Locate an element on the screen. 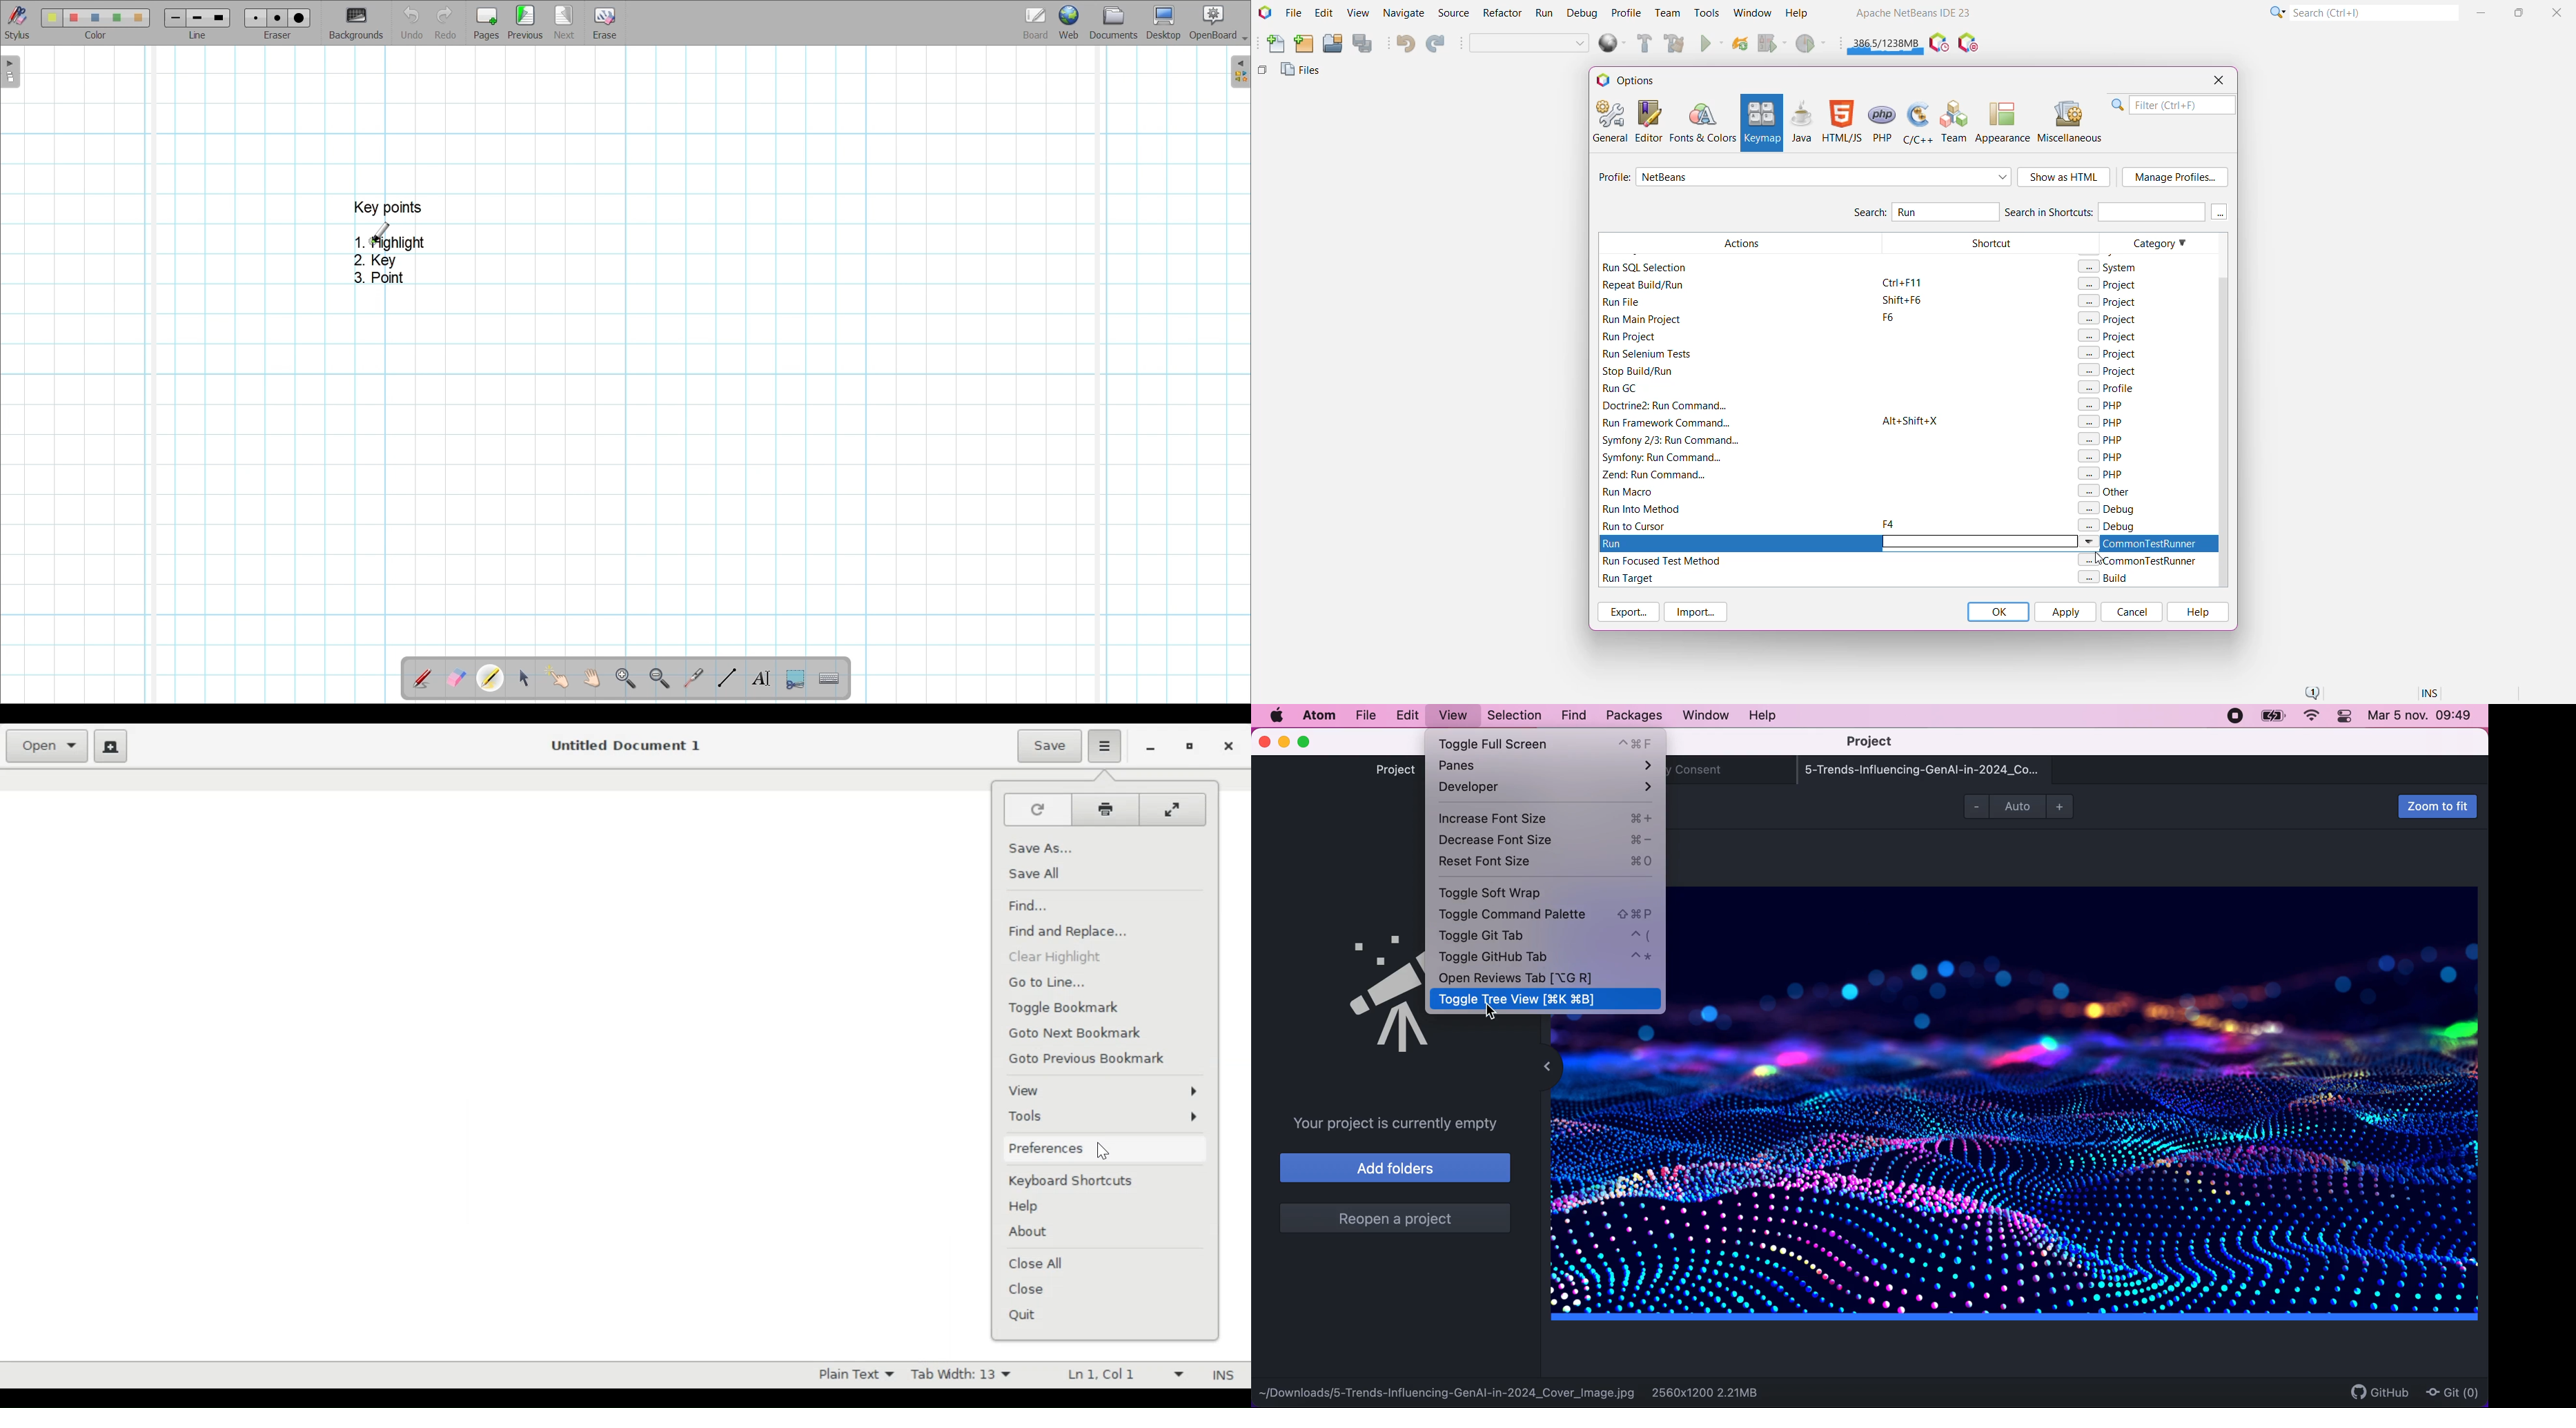  toggle tree view is located at coordinates (1546, 1000).